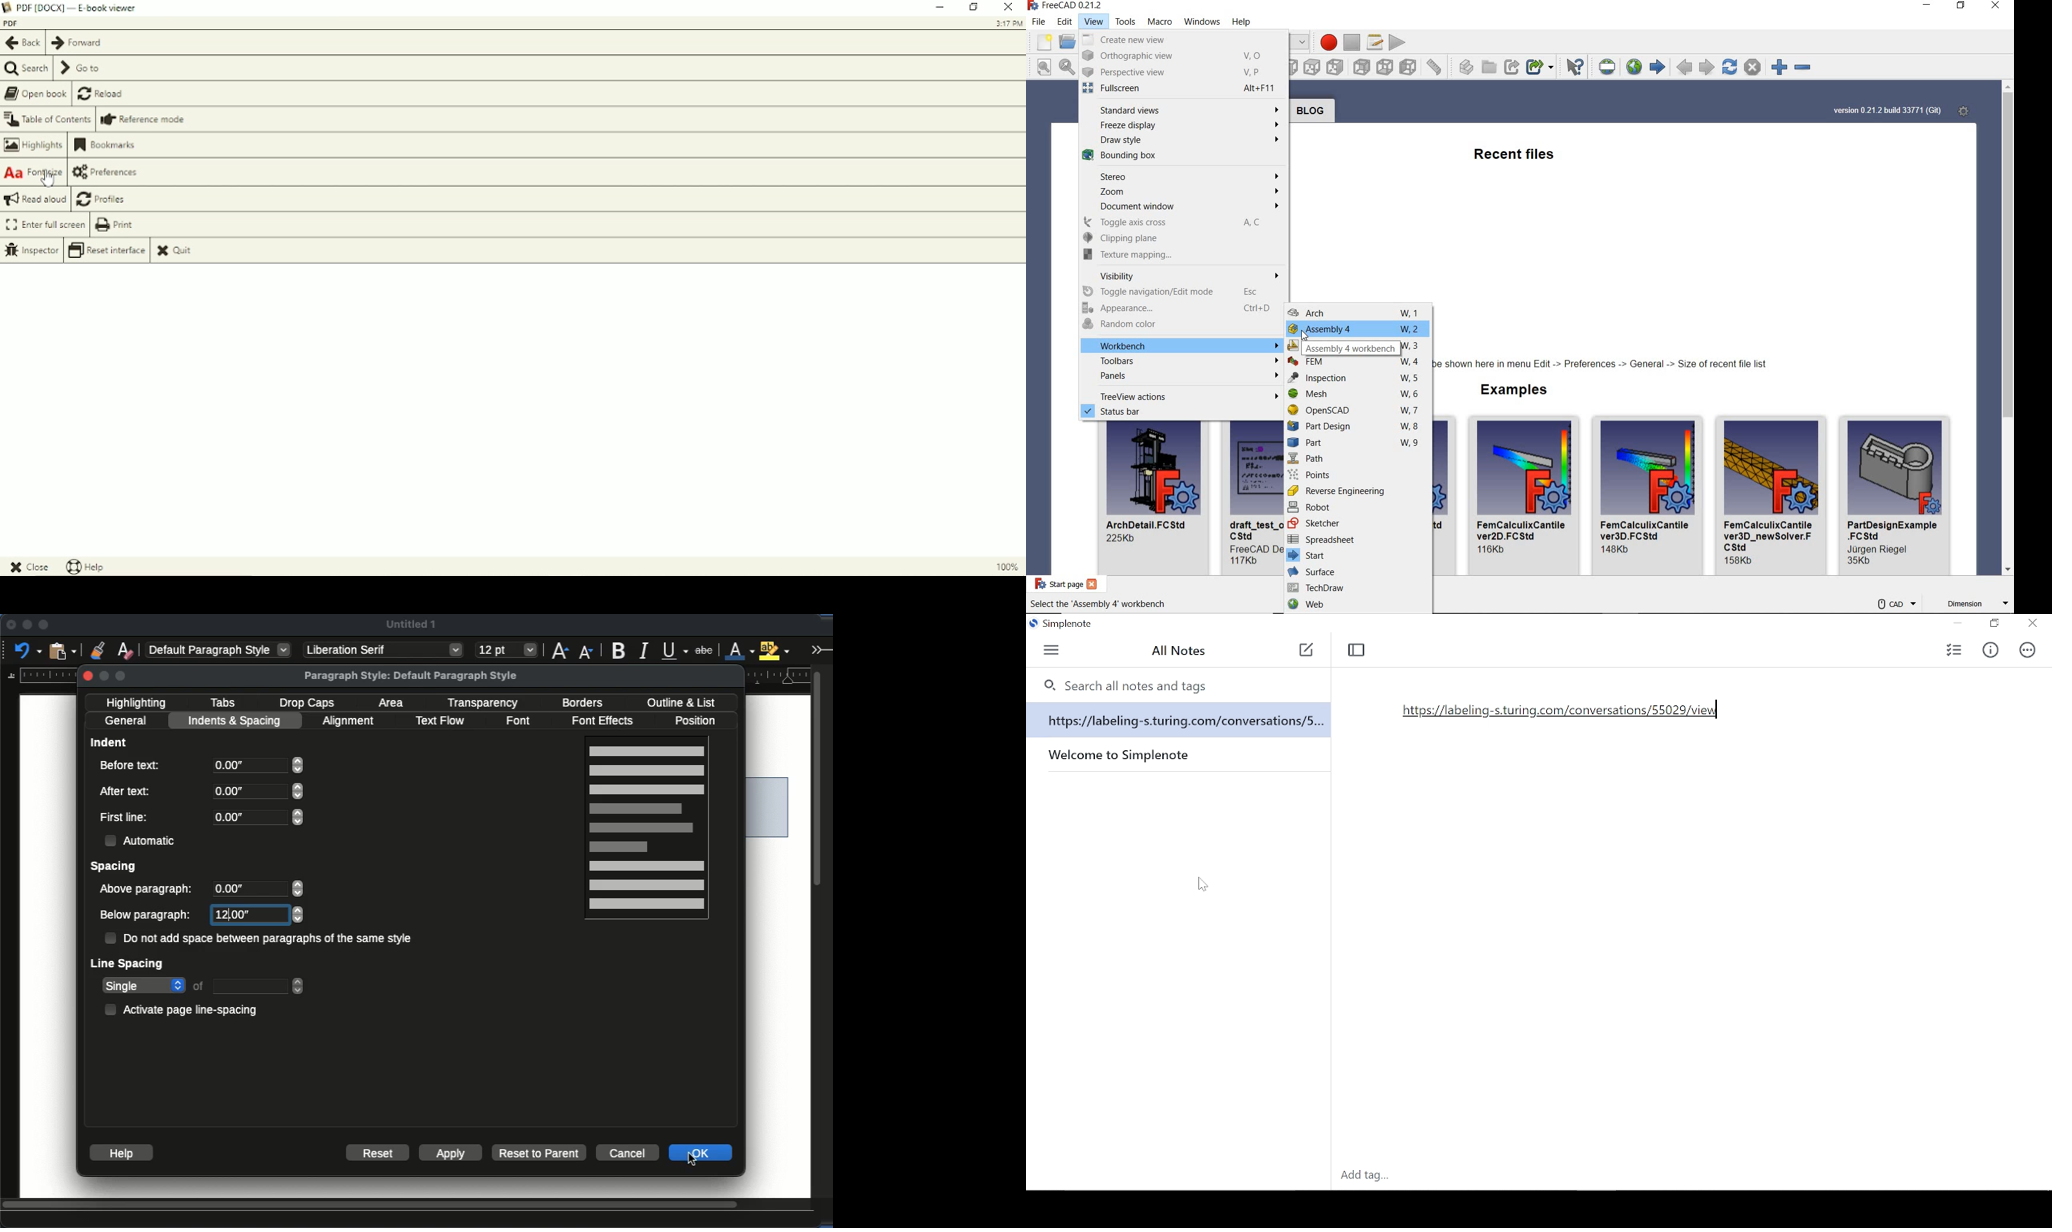 The image size is (2072, 1232). What do you see at coordinates (28, 650) in the screenshot?
I see `undo` at bounding box center [28, 650].